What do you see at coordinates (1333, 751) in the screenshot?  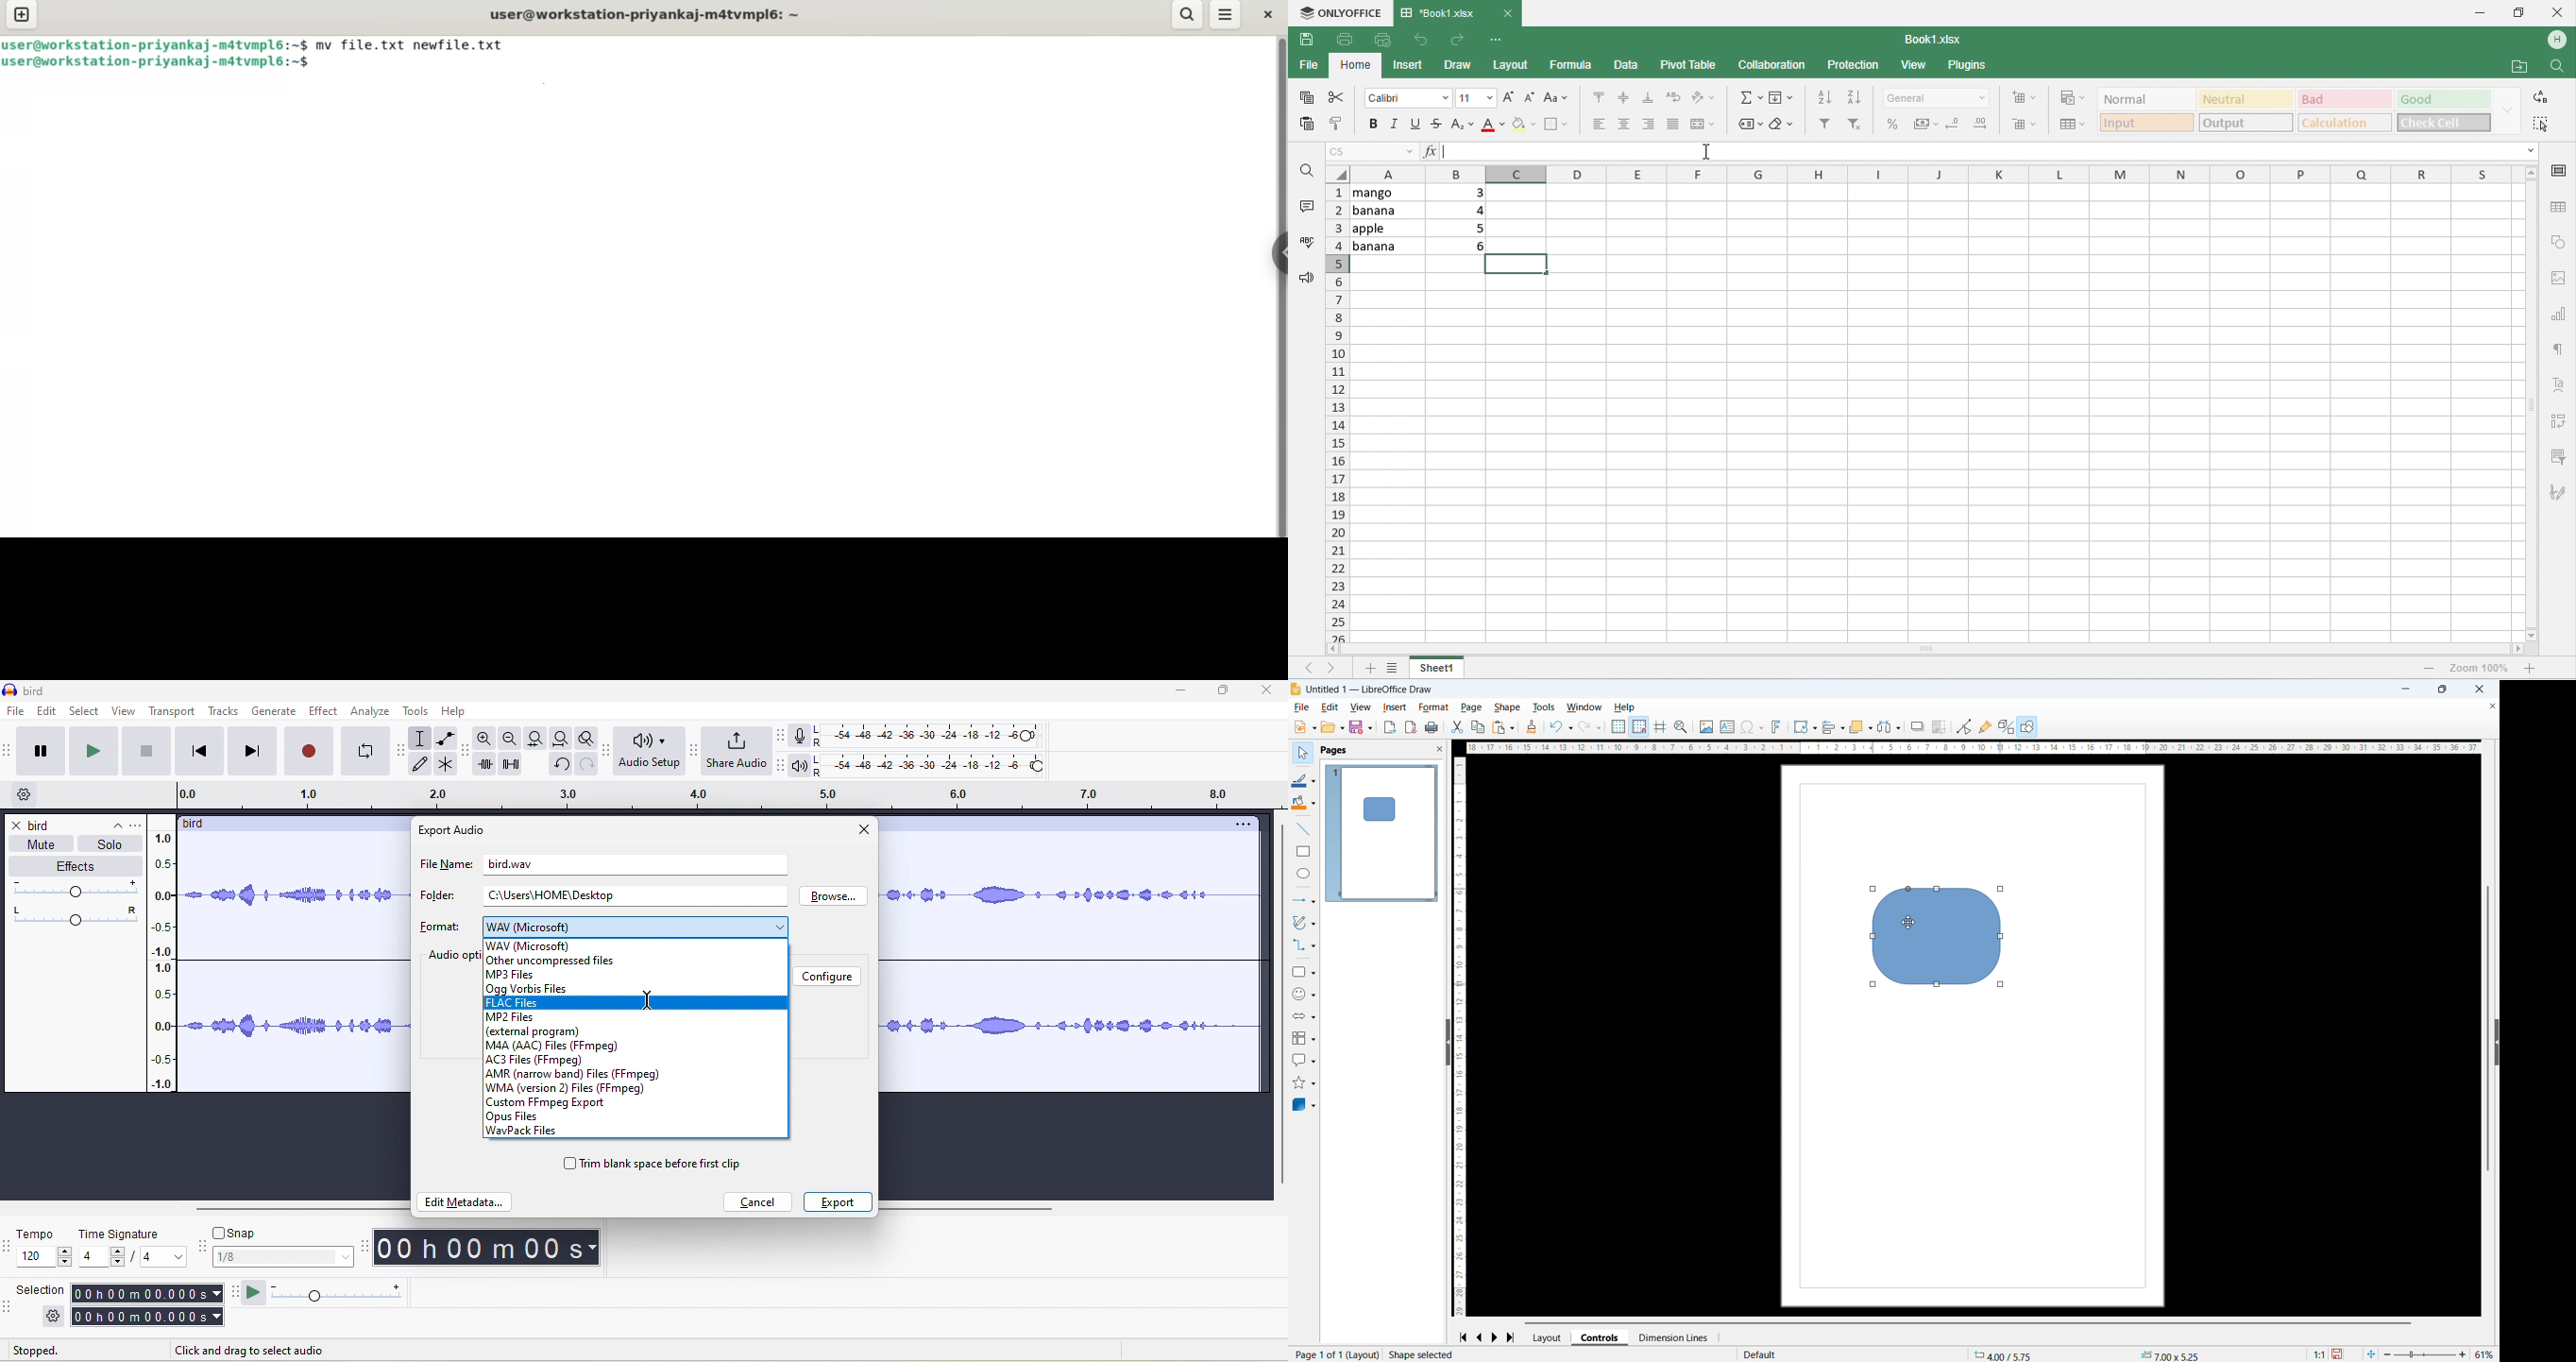 I see `pages ` at bounding box center [1333, 751].